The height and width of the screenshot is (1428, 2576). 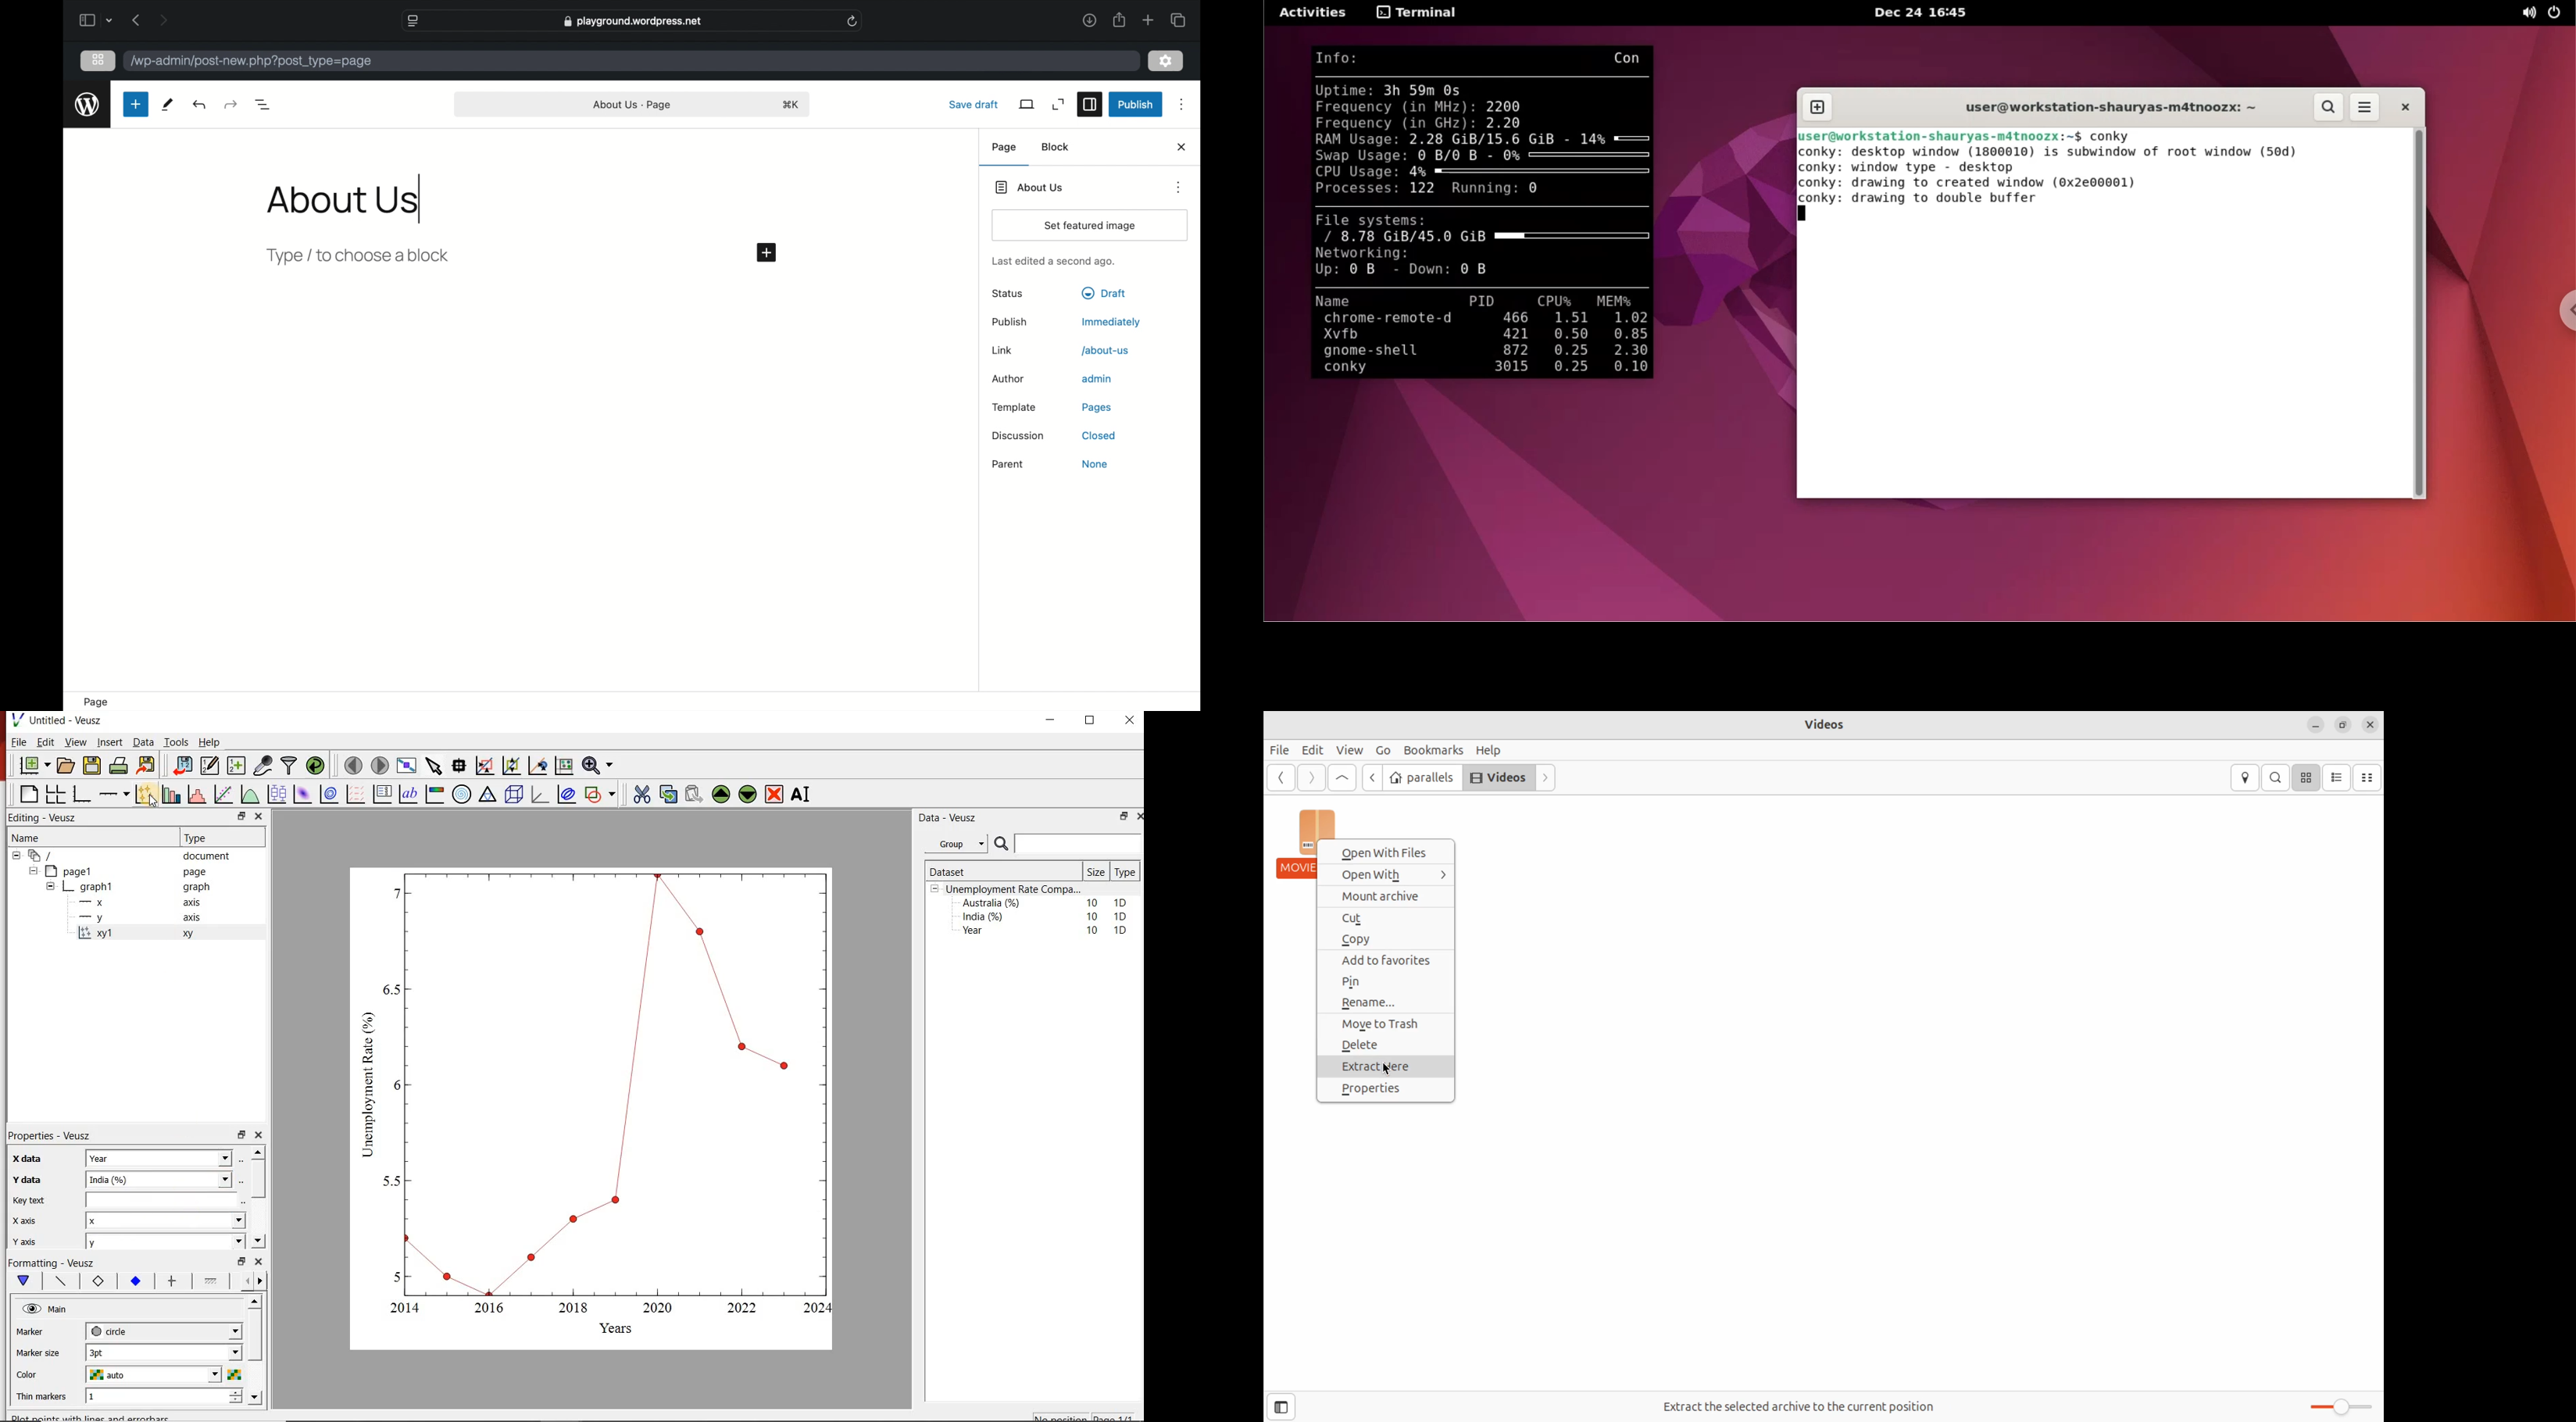 What do you see at coordinates (793, 105) in the screenshot?
I see `shortcut` at bounding box center [793, 105].